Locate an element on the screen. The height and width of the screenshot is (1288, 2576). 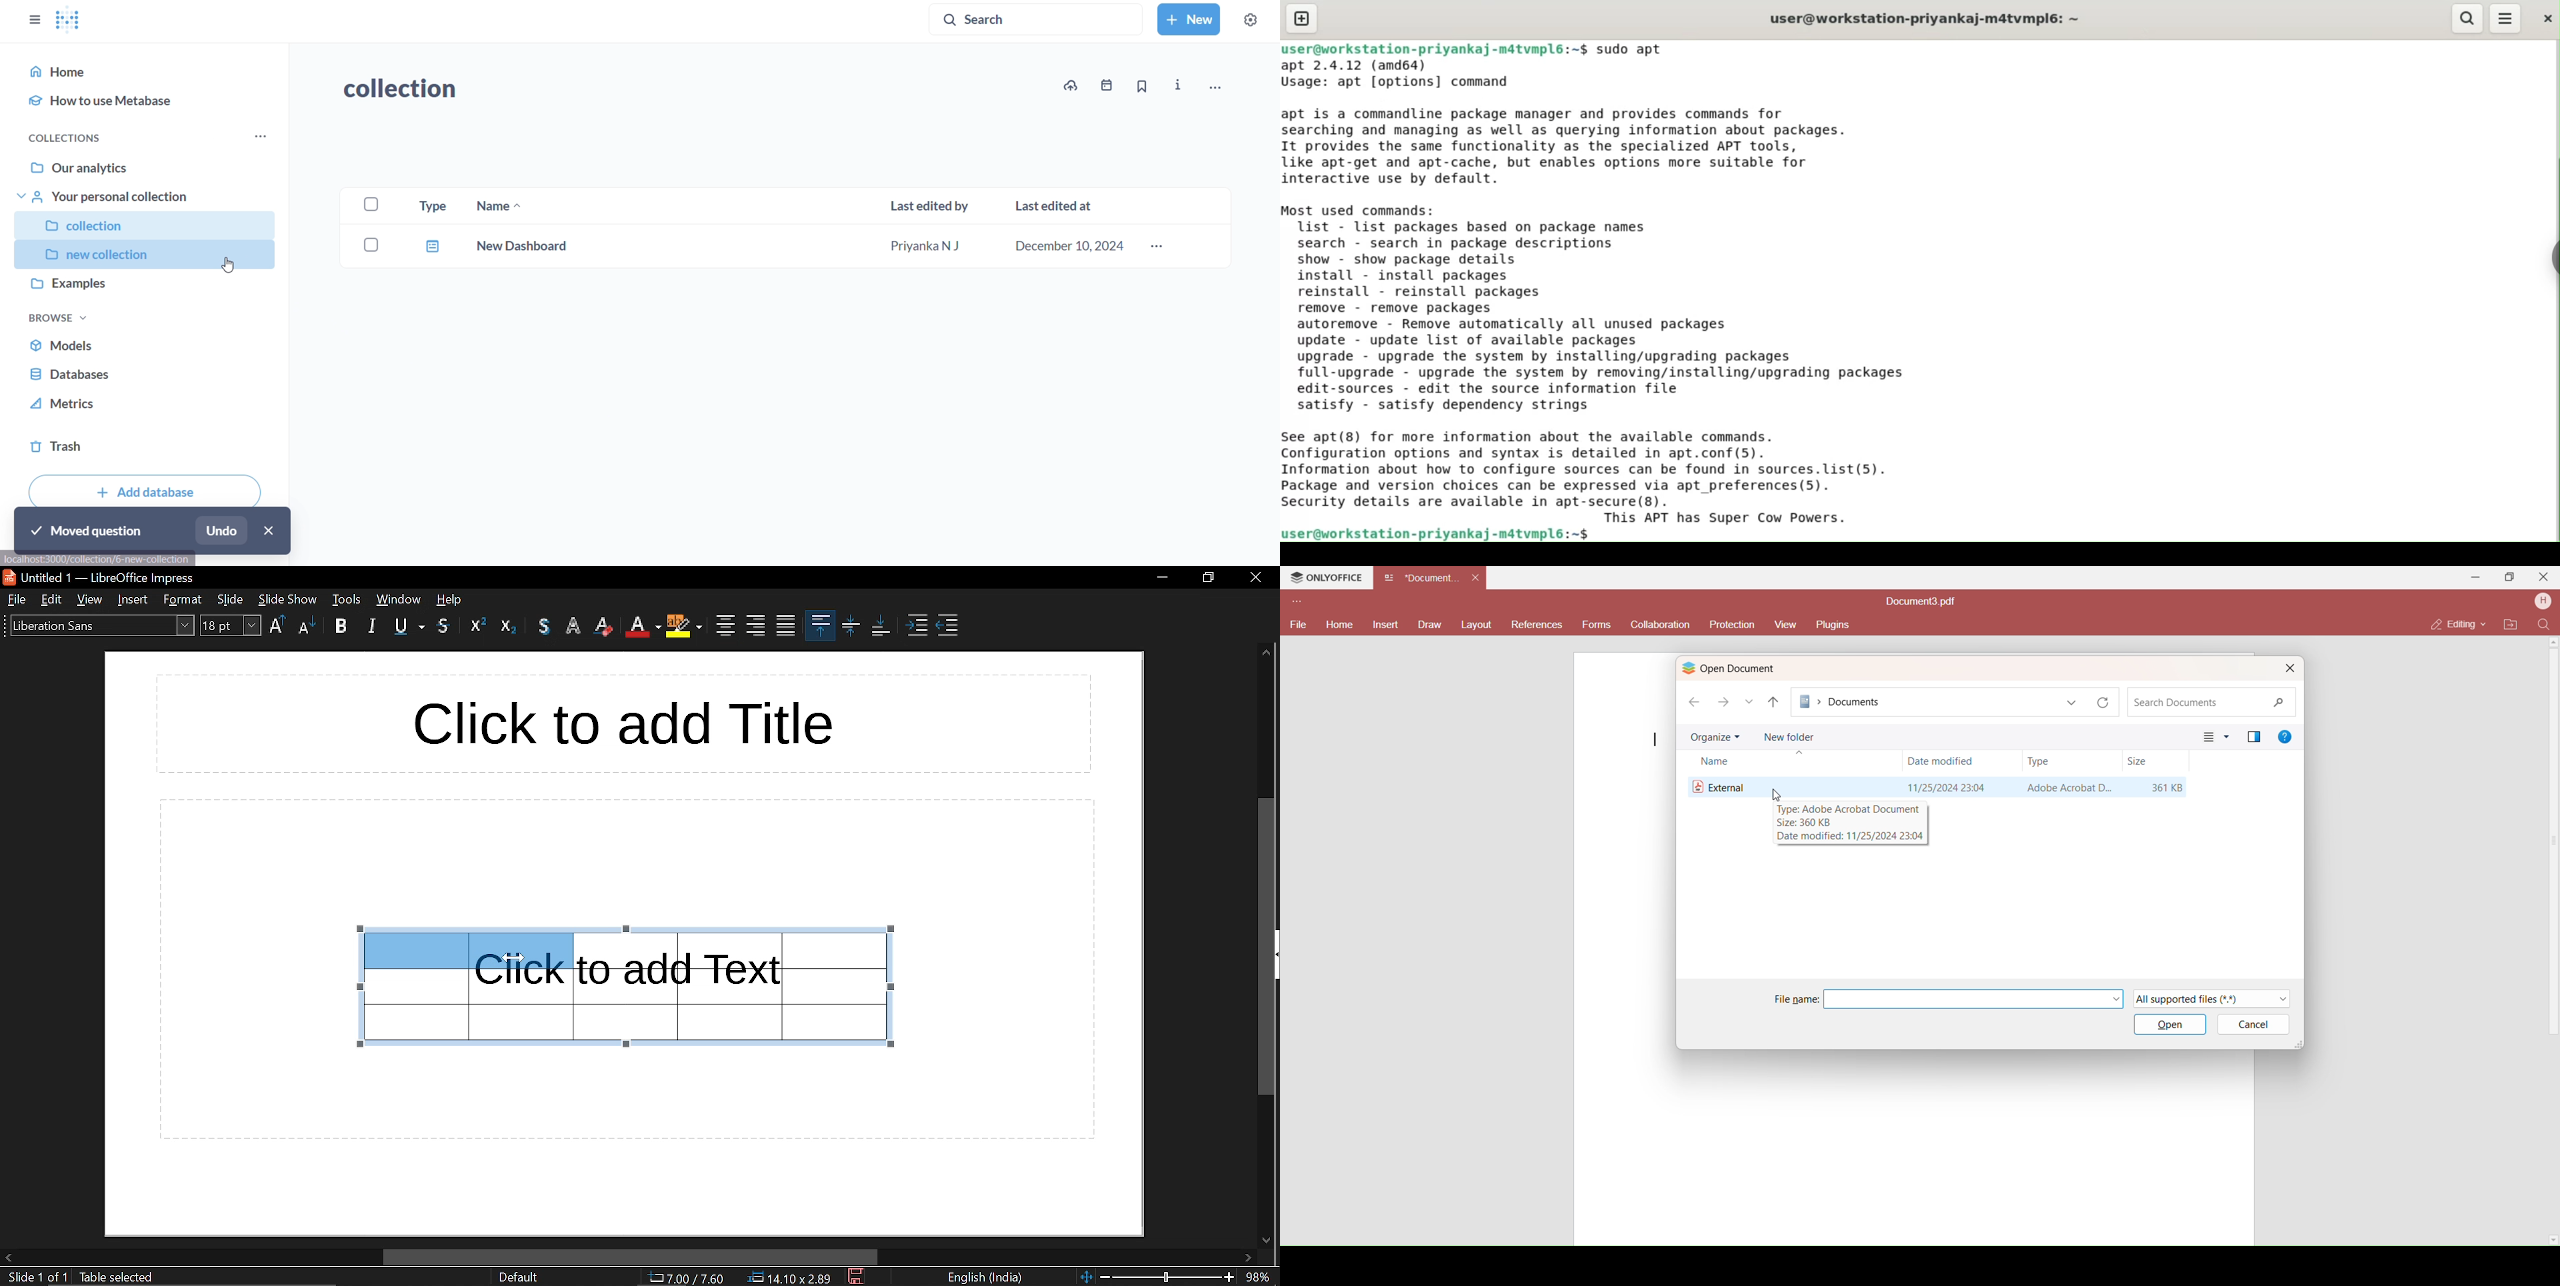
dimension is located at coordinates (790, 1278).